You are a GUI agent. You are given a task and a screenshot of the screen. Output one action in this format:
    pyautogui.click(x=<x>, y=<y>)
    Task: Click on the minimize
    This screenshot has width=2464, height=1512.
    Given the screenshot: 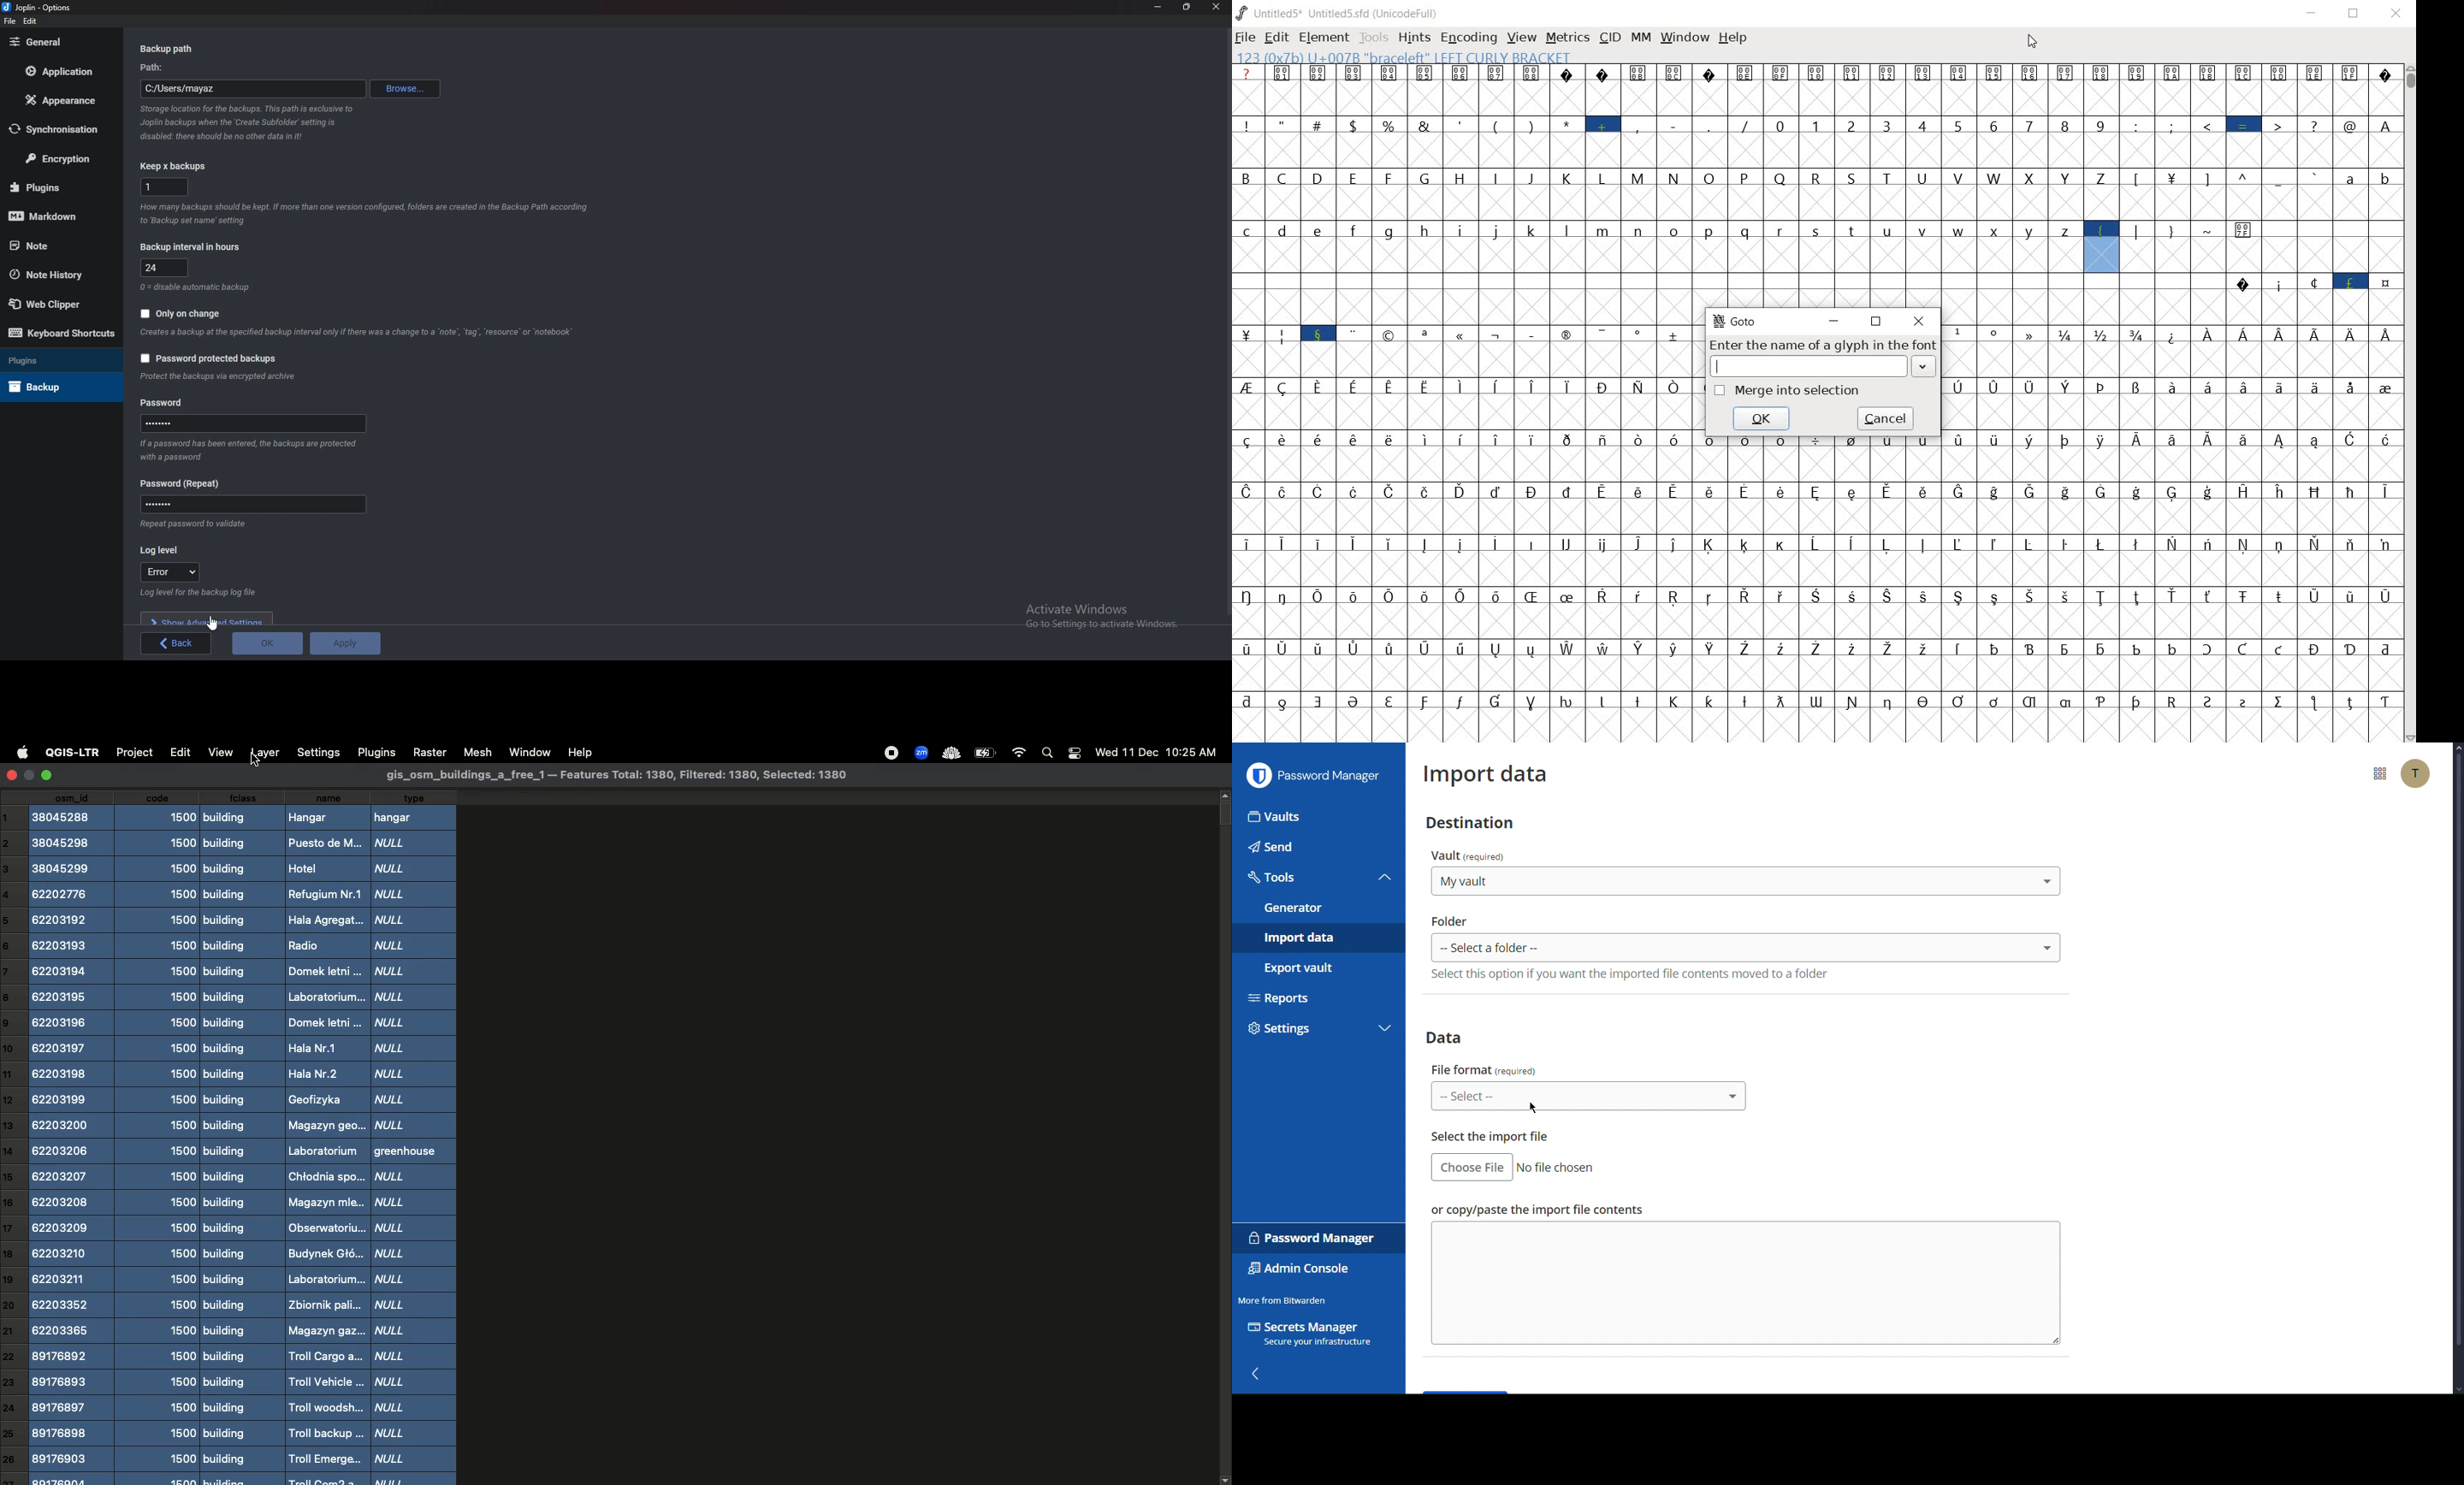 What is the action you would take?
    pyautogui.click(x=1158, y=6)
    